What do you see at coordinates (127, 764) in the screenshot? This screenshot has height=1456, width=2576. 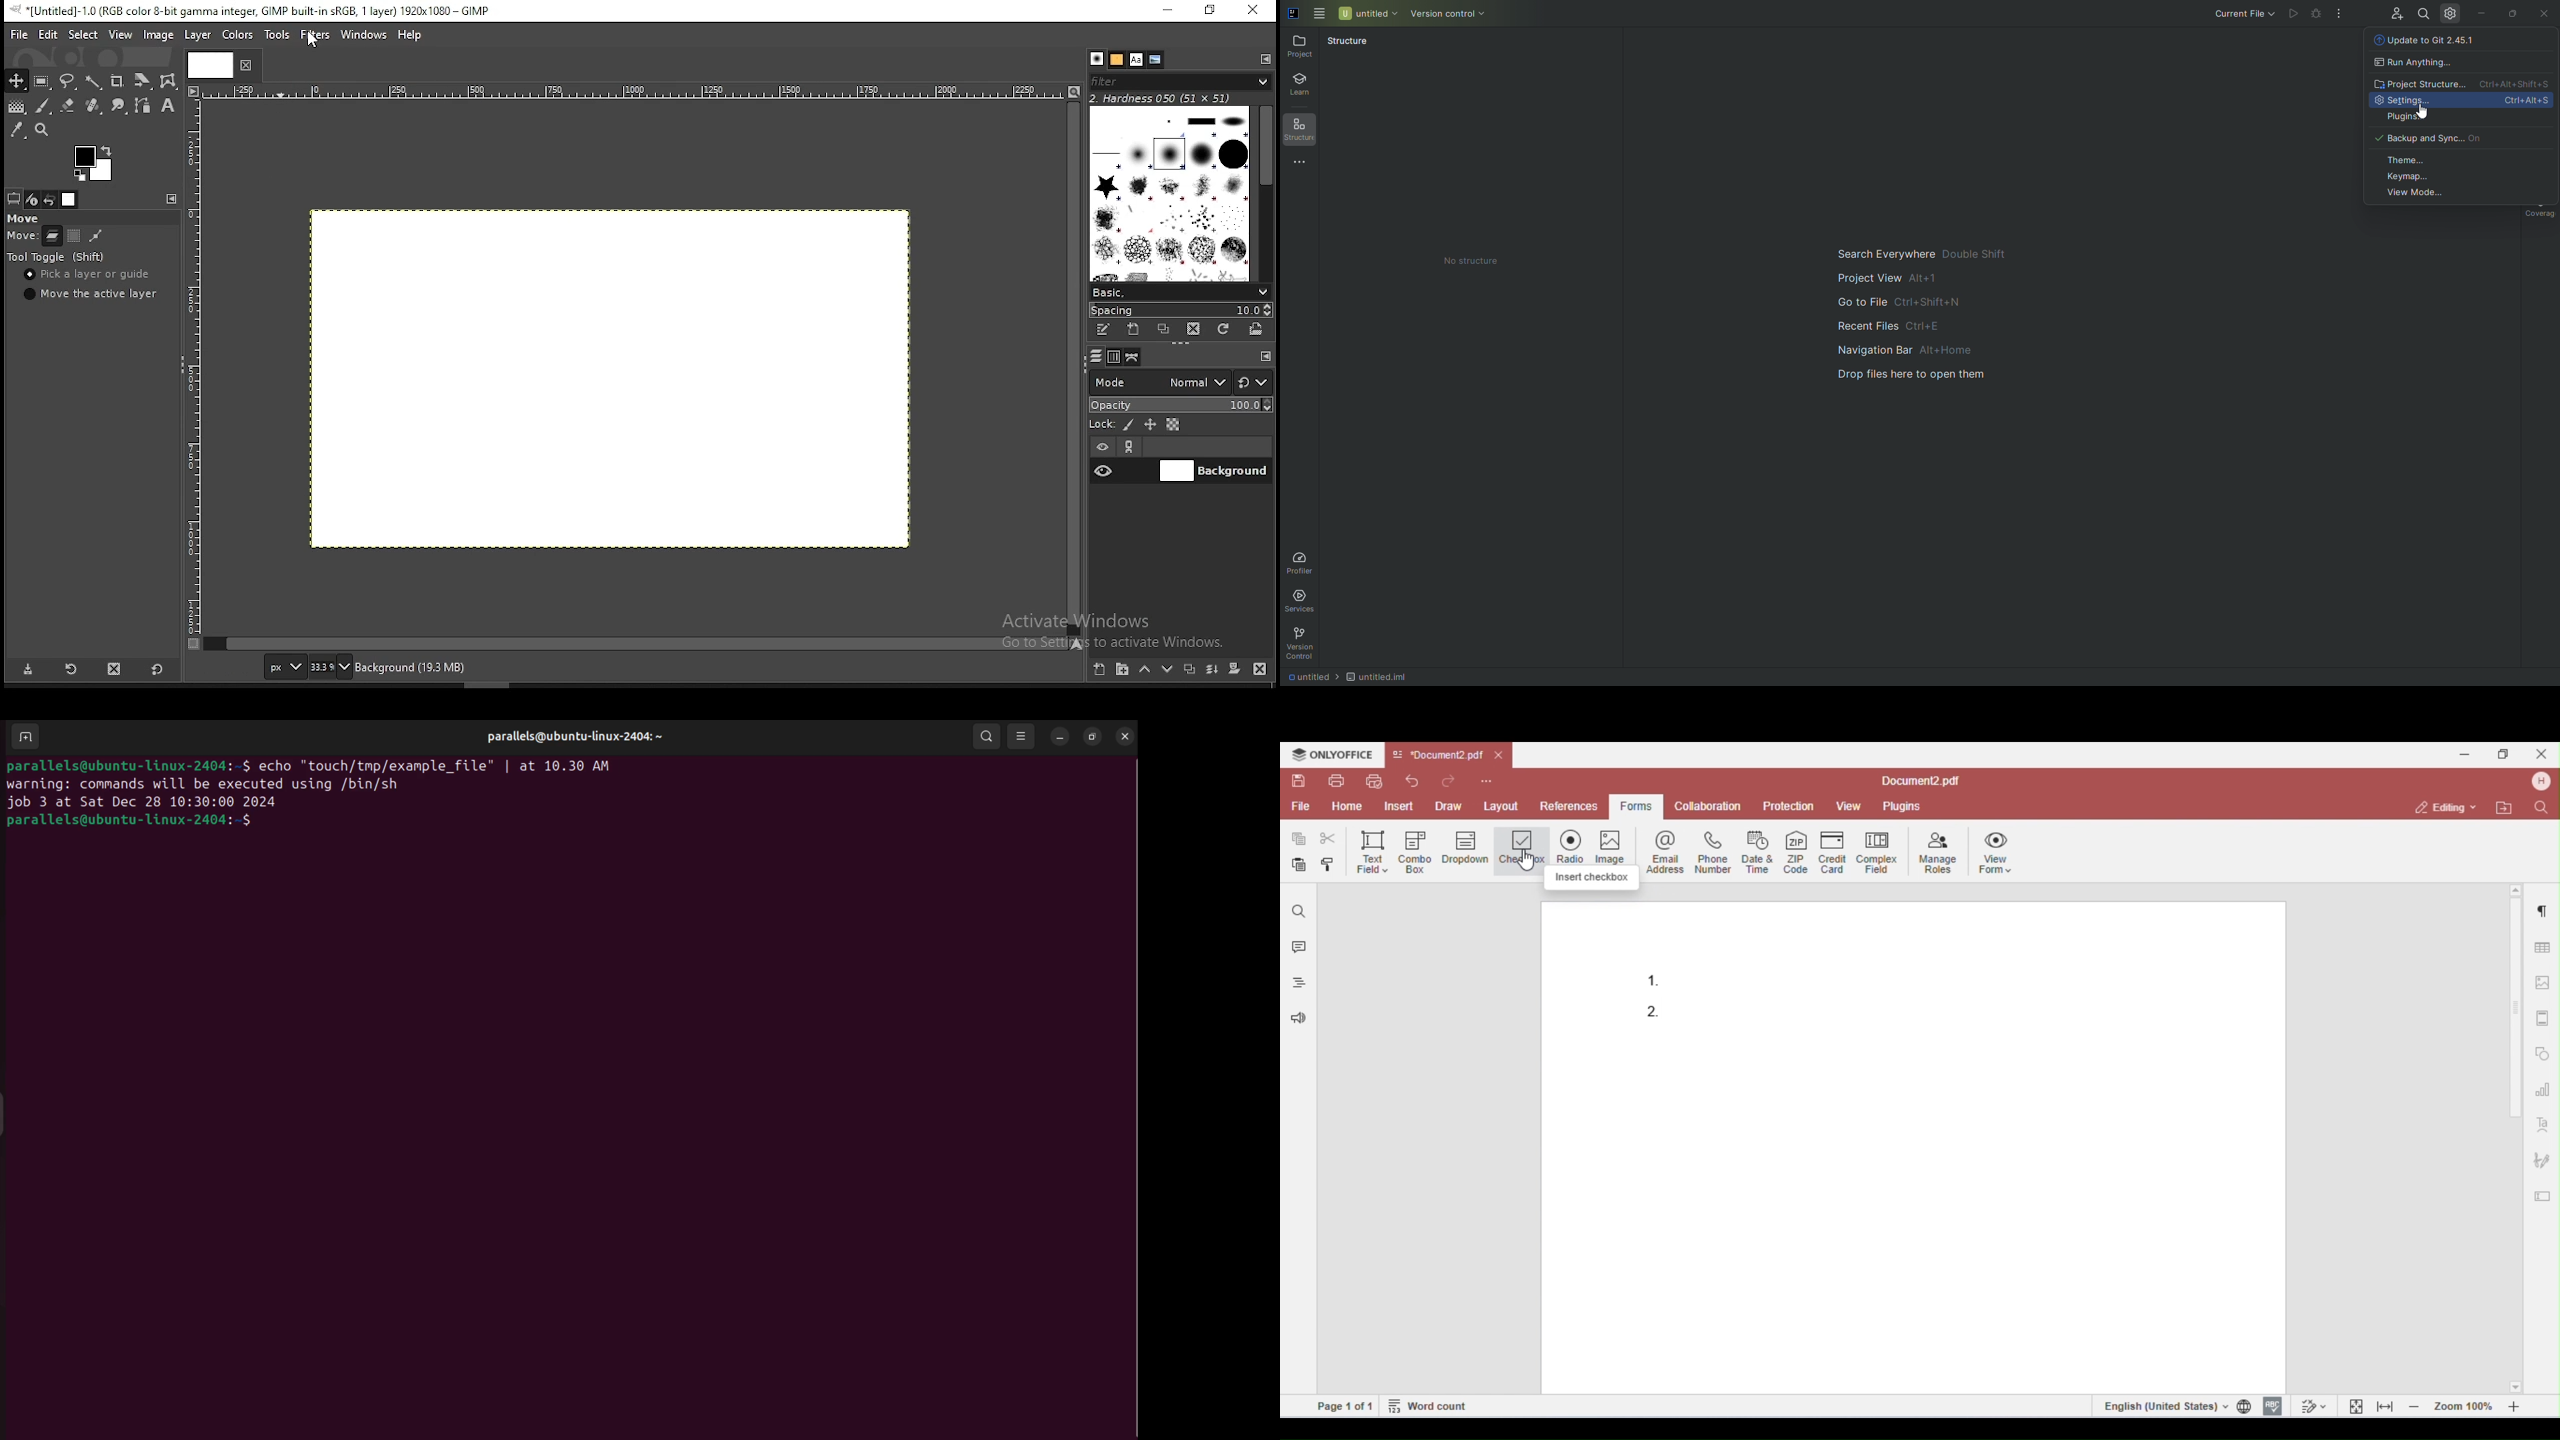 I see `bash prompt` at bounding box center [127, 764].